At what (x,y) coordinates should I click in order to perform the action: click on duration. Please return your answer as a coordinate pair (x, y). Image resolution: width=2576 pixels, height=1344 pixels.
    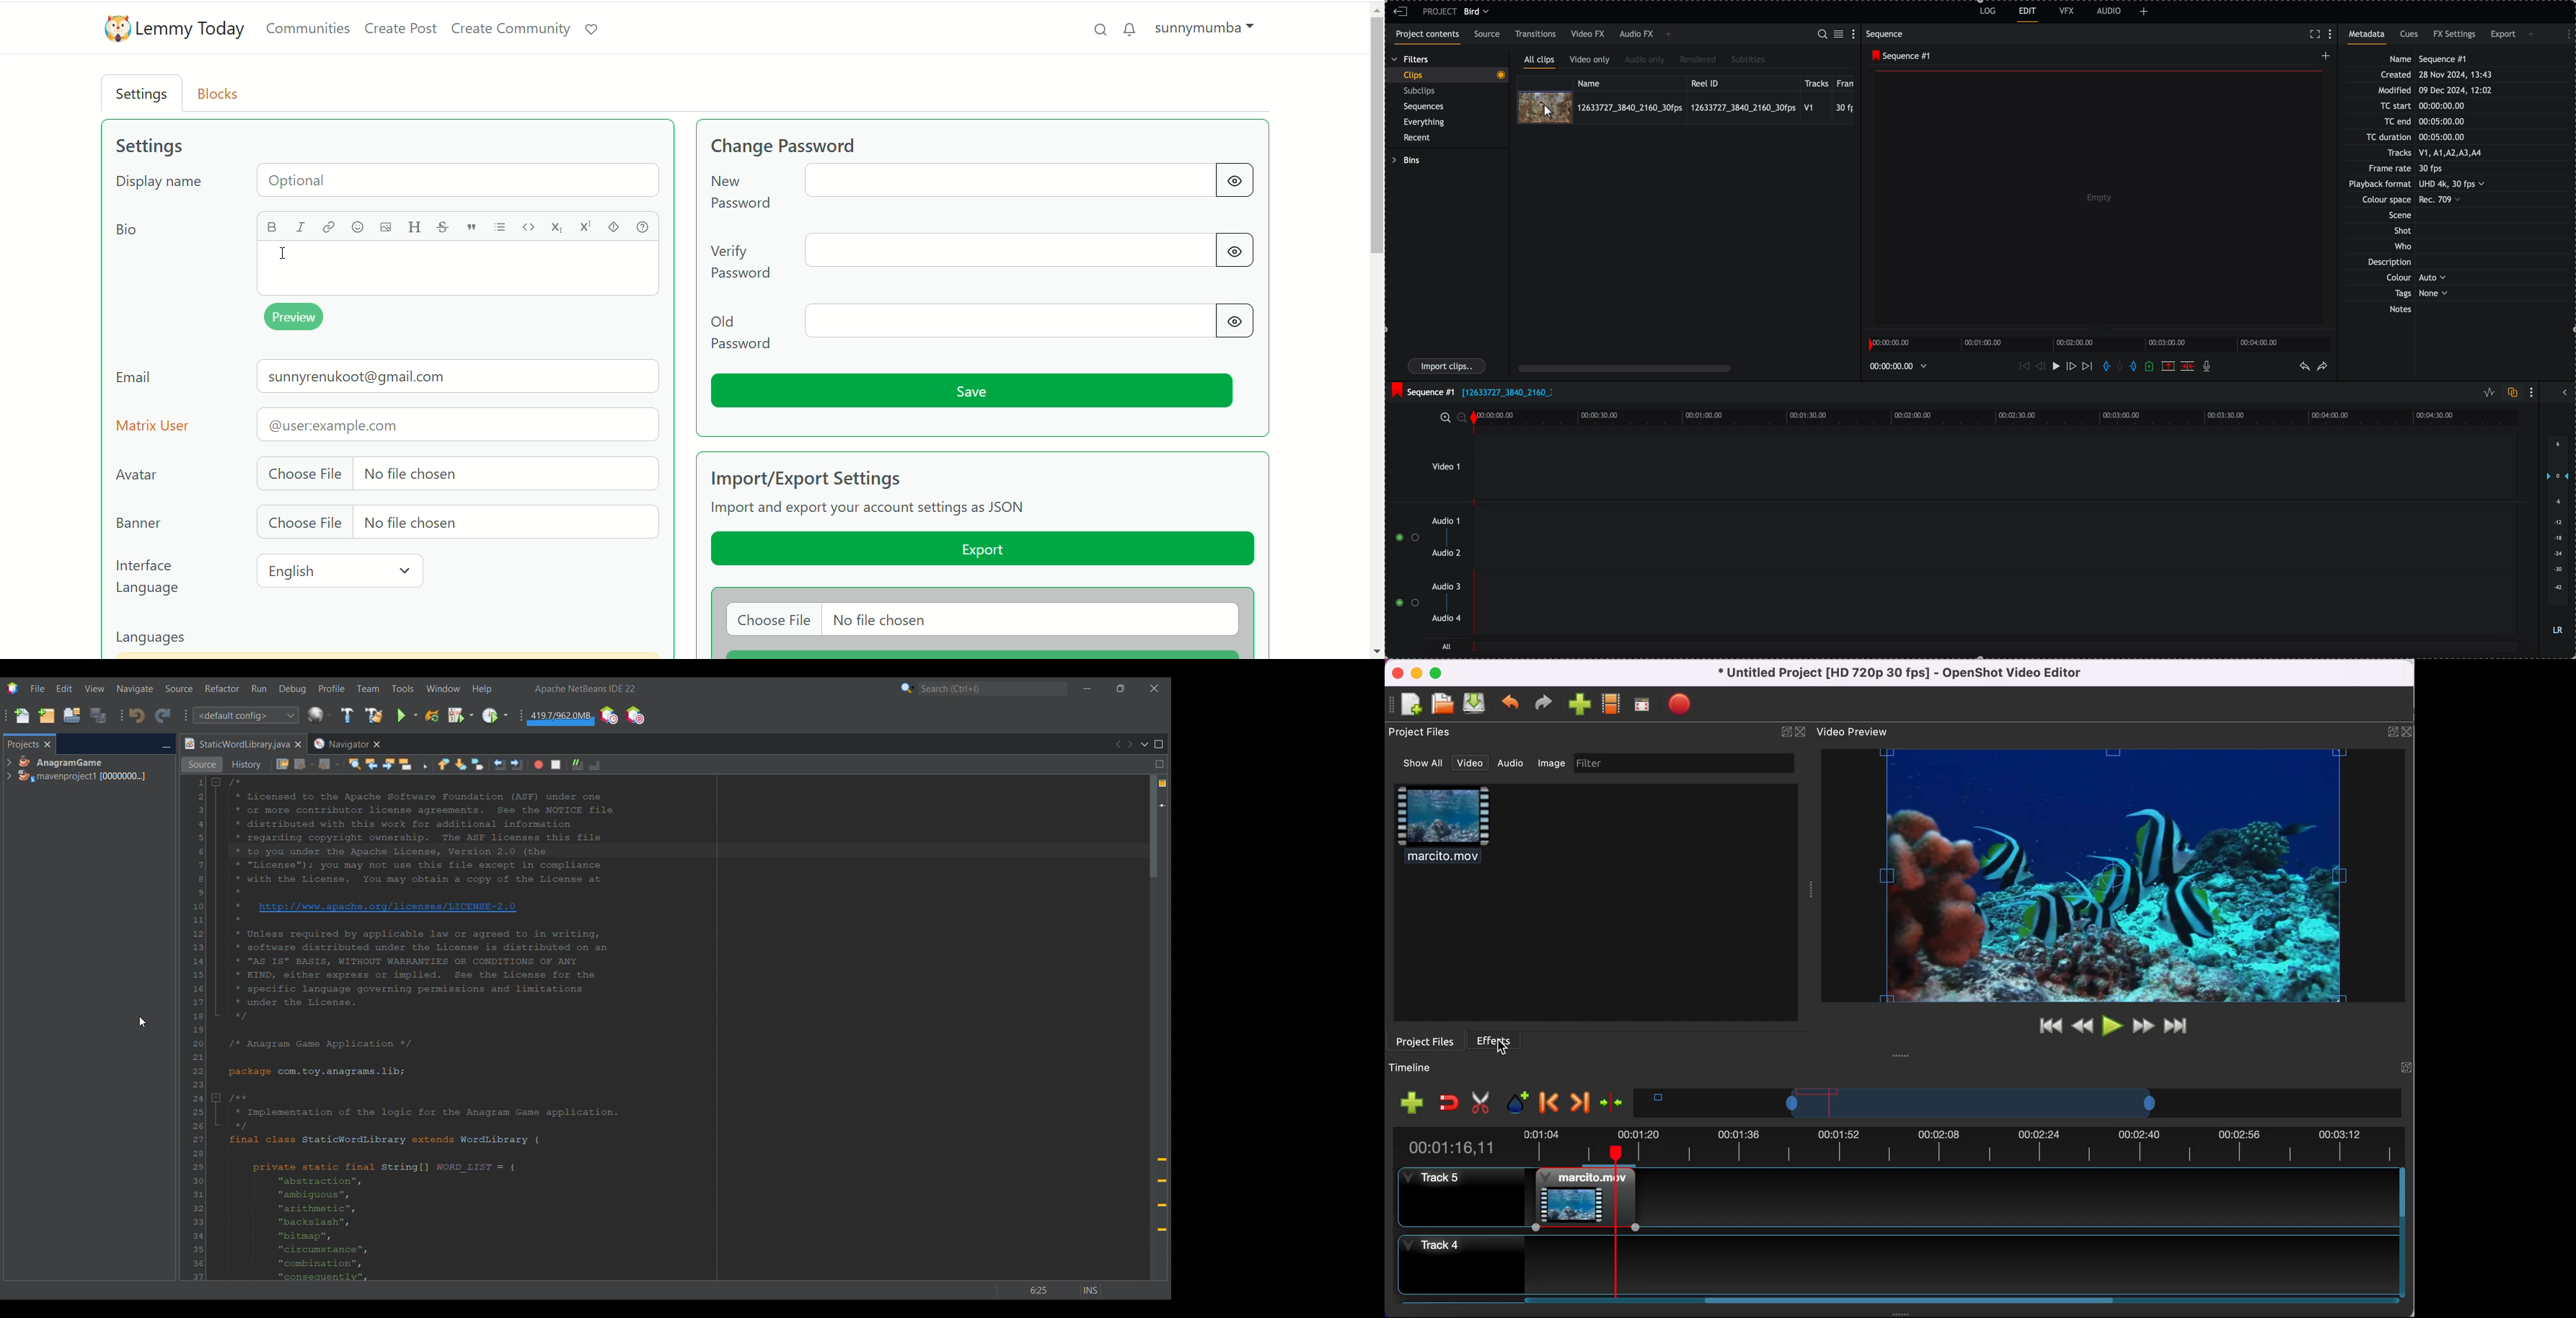
    Looking at the image, I should click on (1896, 1145).